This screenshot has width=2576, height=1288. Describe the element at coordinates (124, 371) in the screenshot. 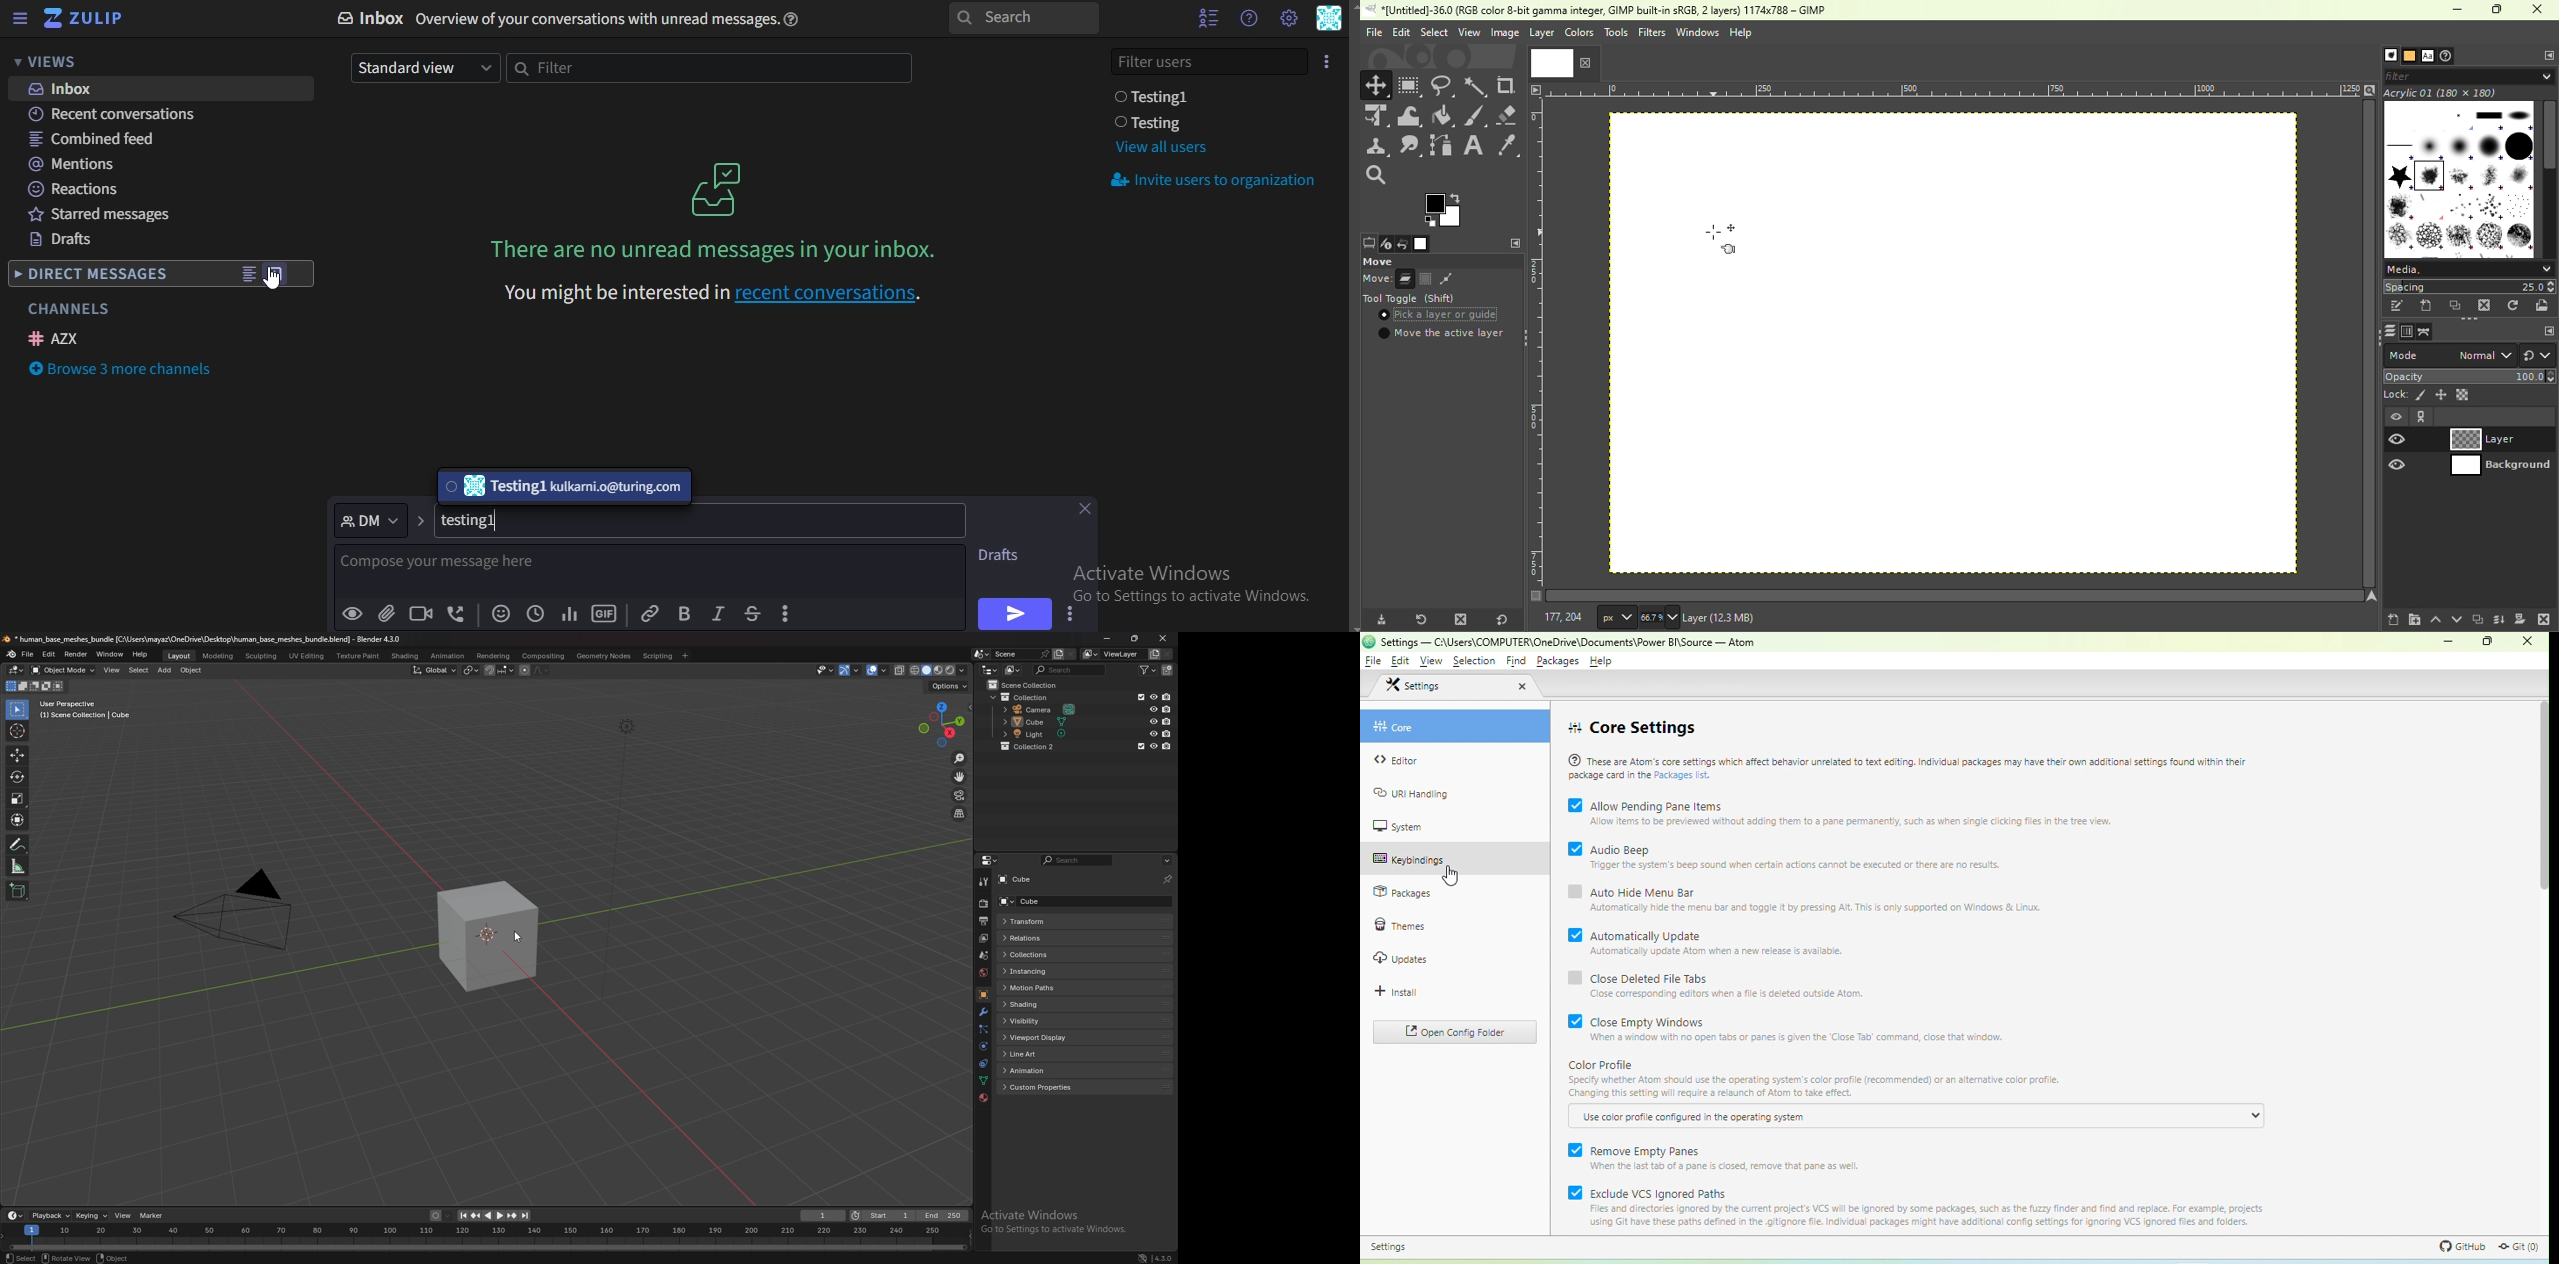

I see `browse 3 more channels` at that location.